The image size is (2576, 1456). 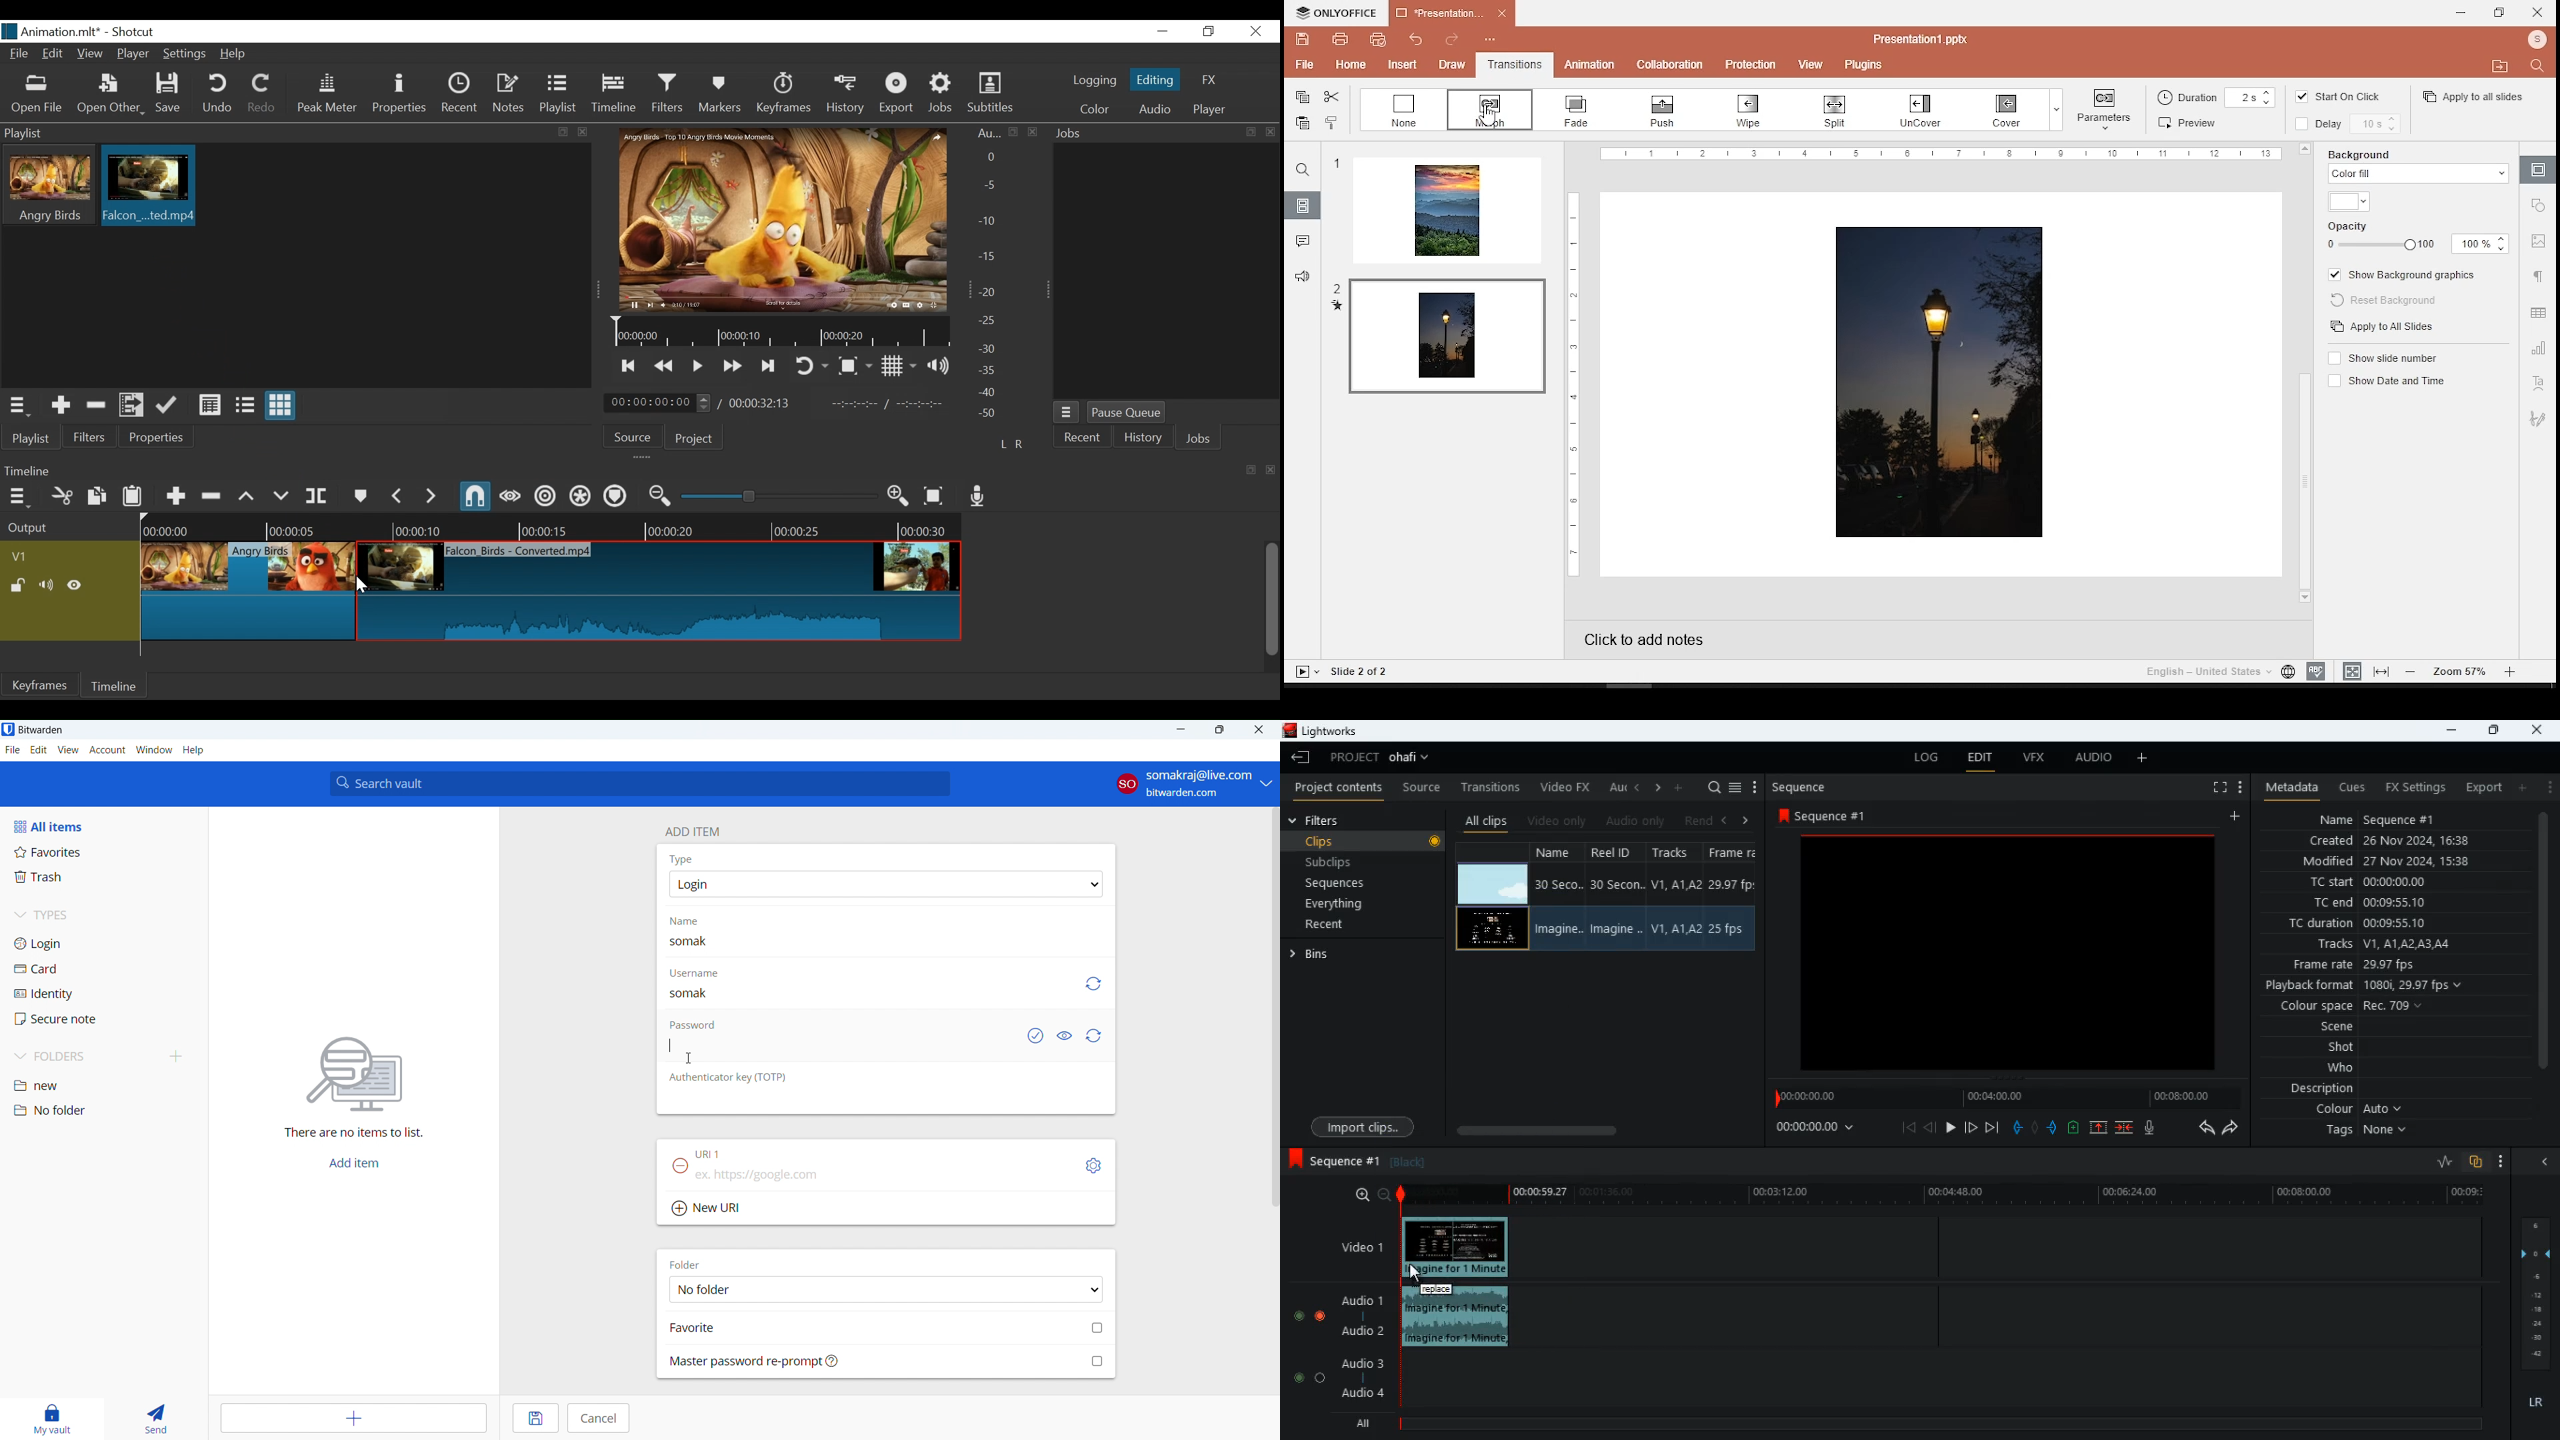 What do you see at coordinates (1440, 336) in the screenshot?
I see `slide 2 (transition added)` at bounding box center [1440, 336].